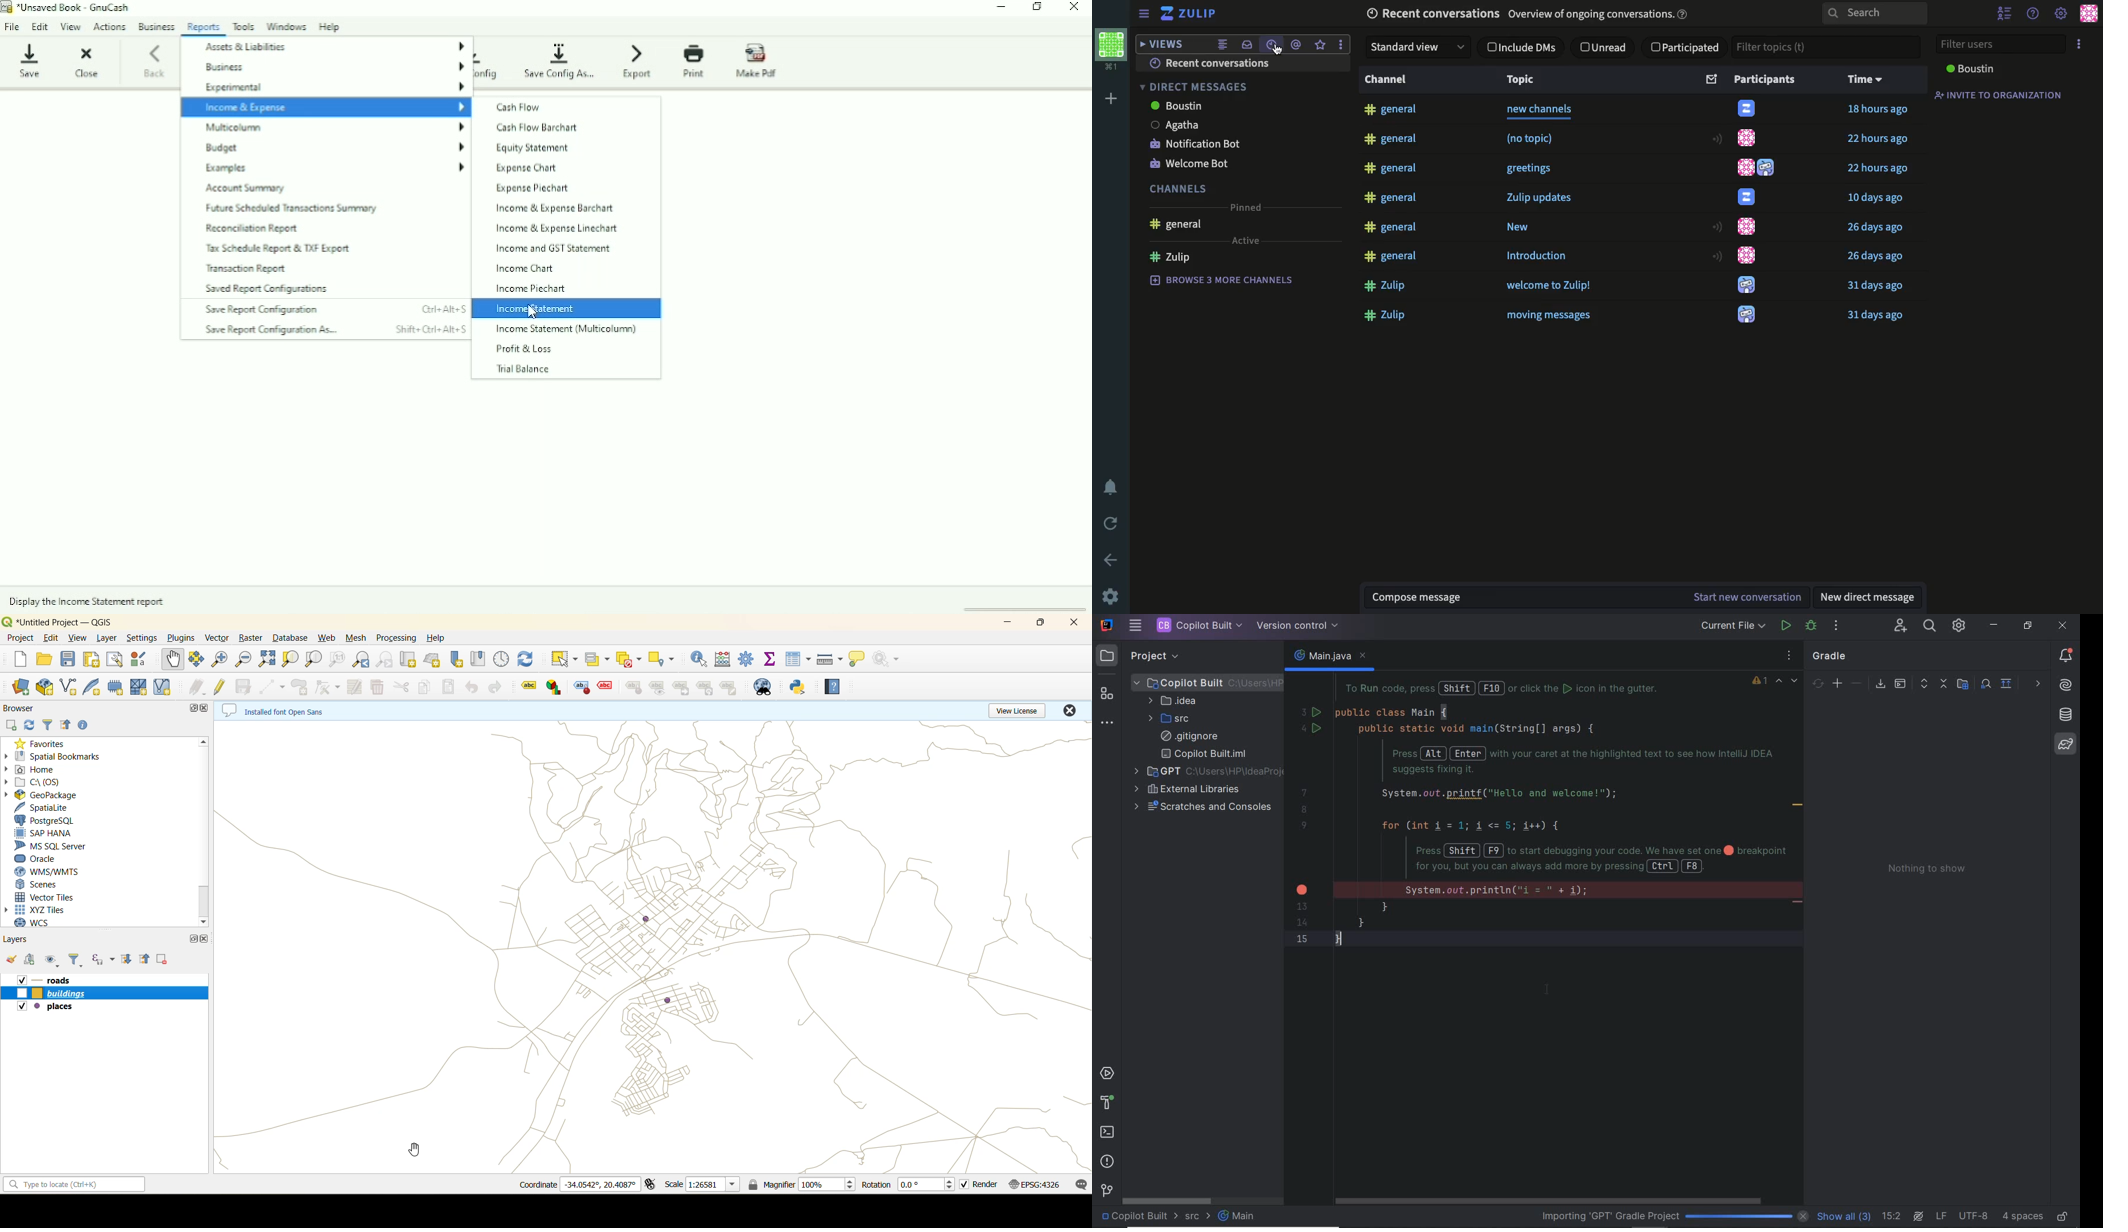 The image size is (2128, 1232). What do you see at coordinates (448, 689) in the screenshot?
I see `paste` at bounding box center [448, 689].